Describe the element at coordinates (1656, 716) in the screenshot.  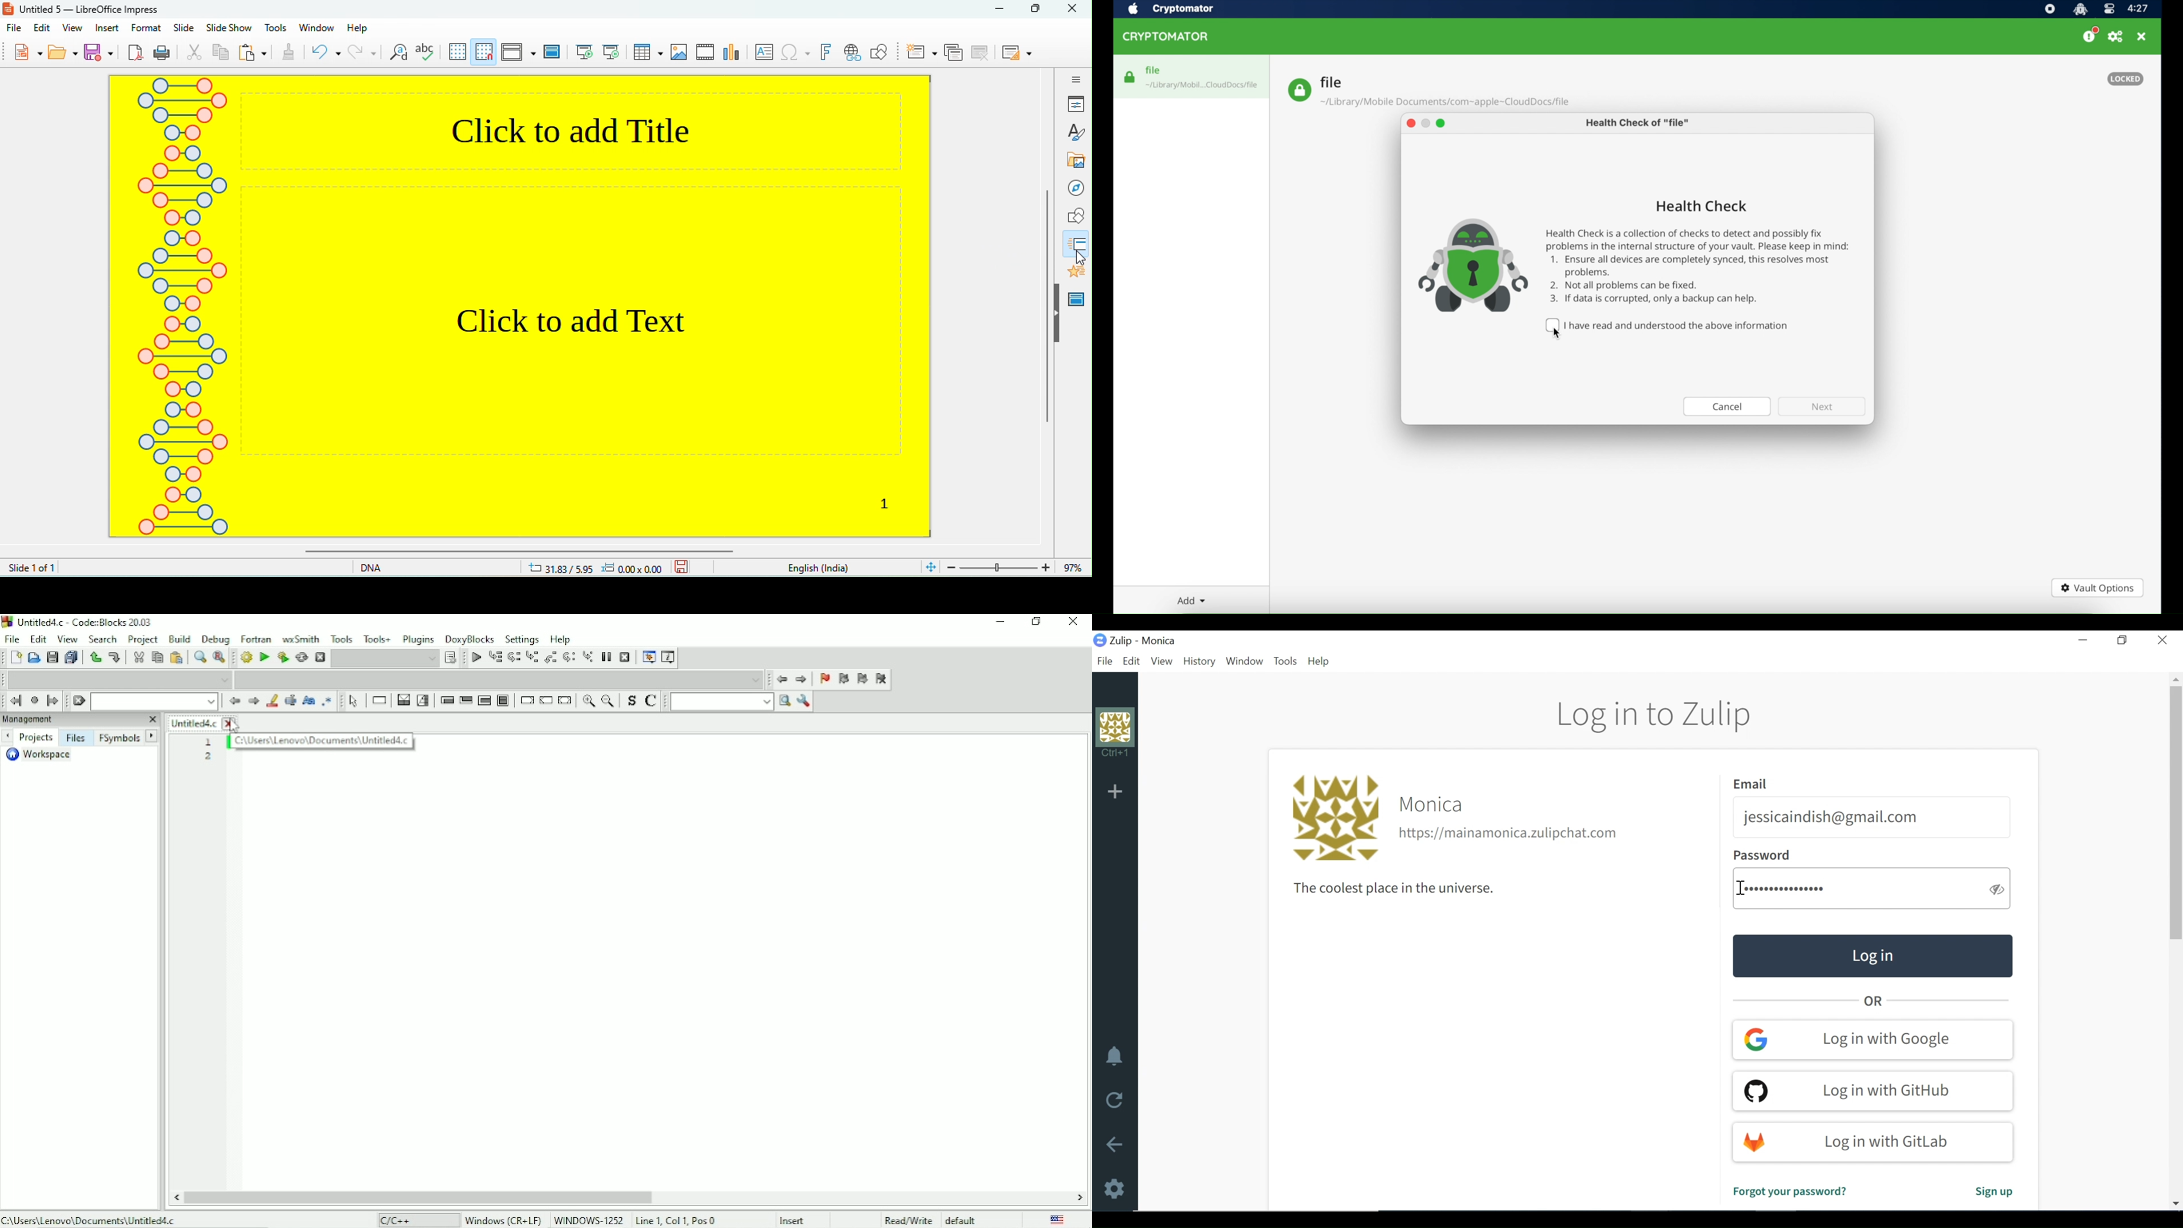
I see `Log in to Zulip` at that location.